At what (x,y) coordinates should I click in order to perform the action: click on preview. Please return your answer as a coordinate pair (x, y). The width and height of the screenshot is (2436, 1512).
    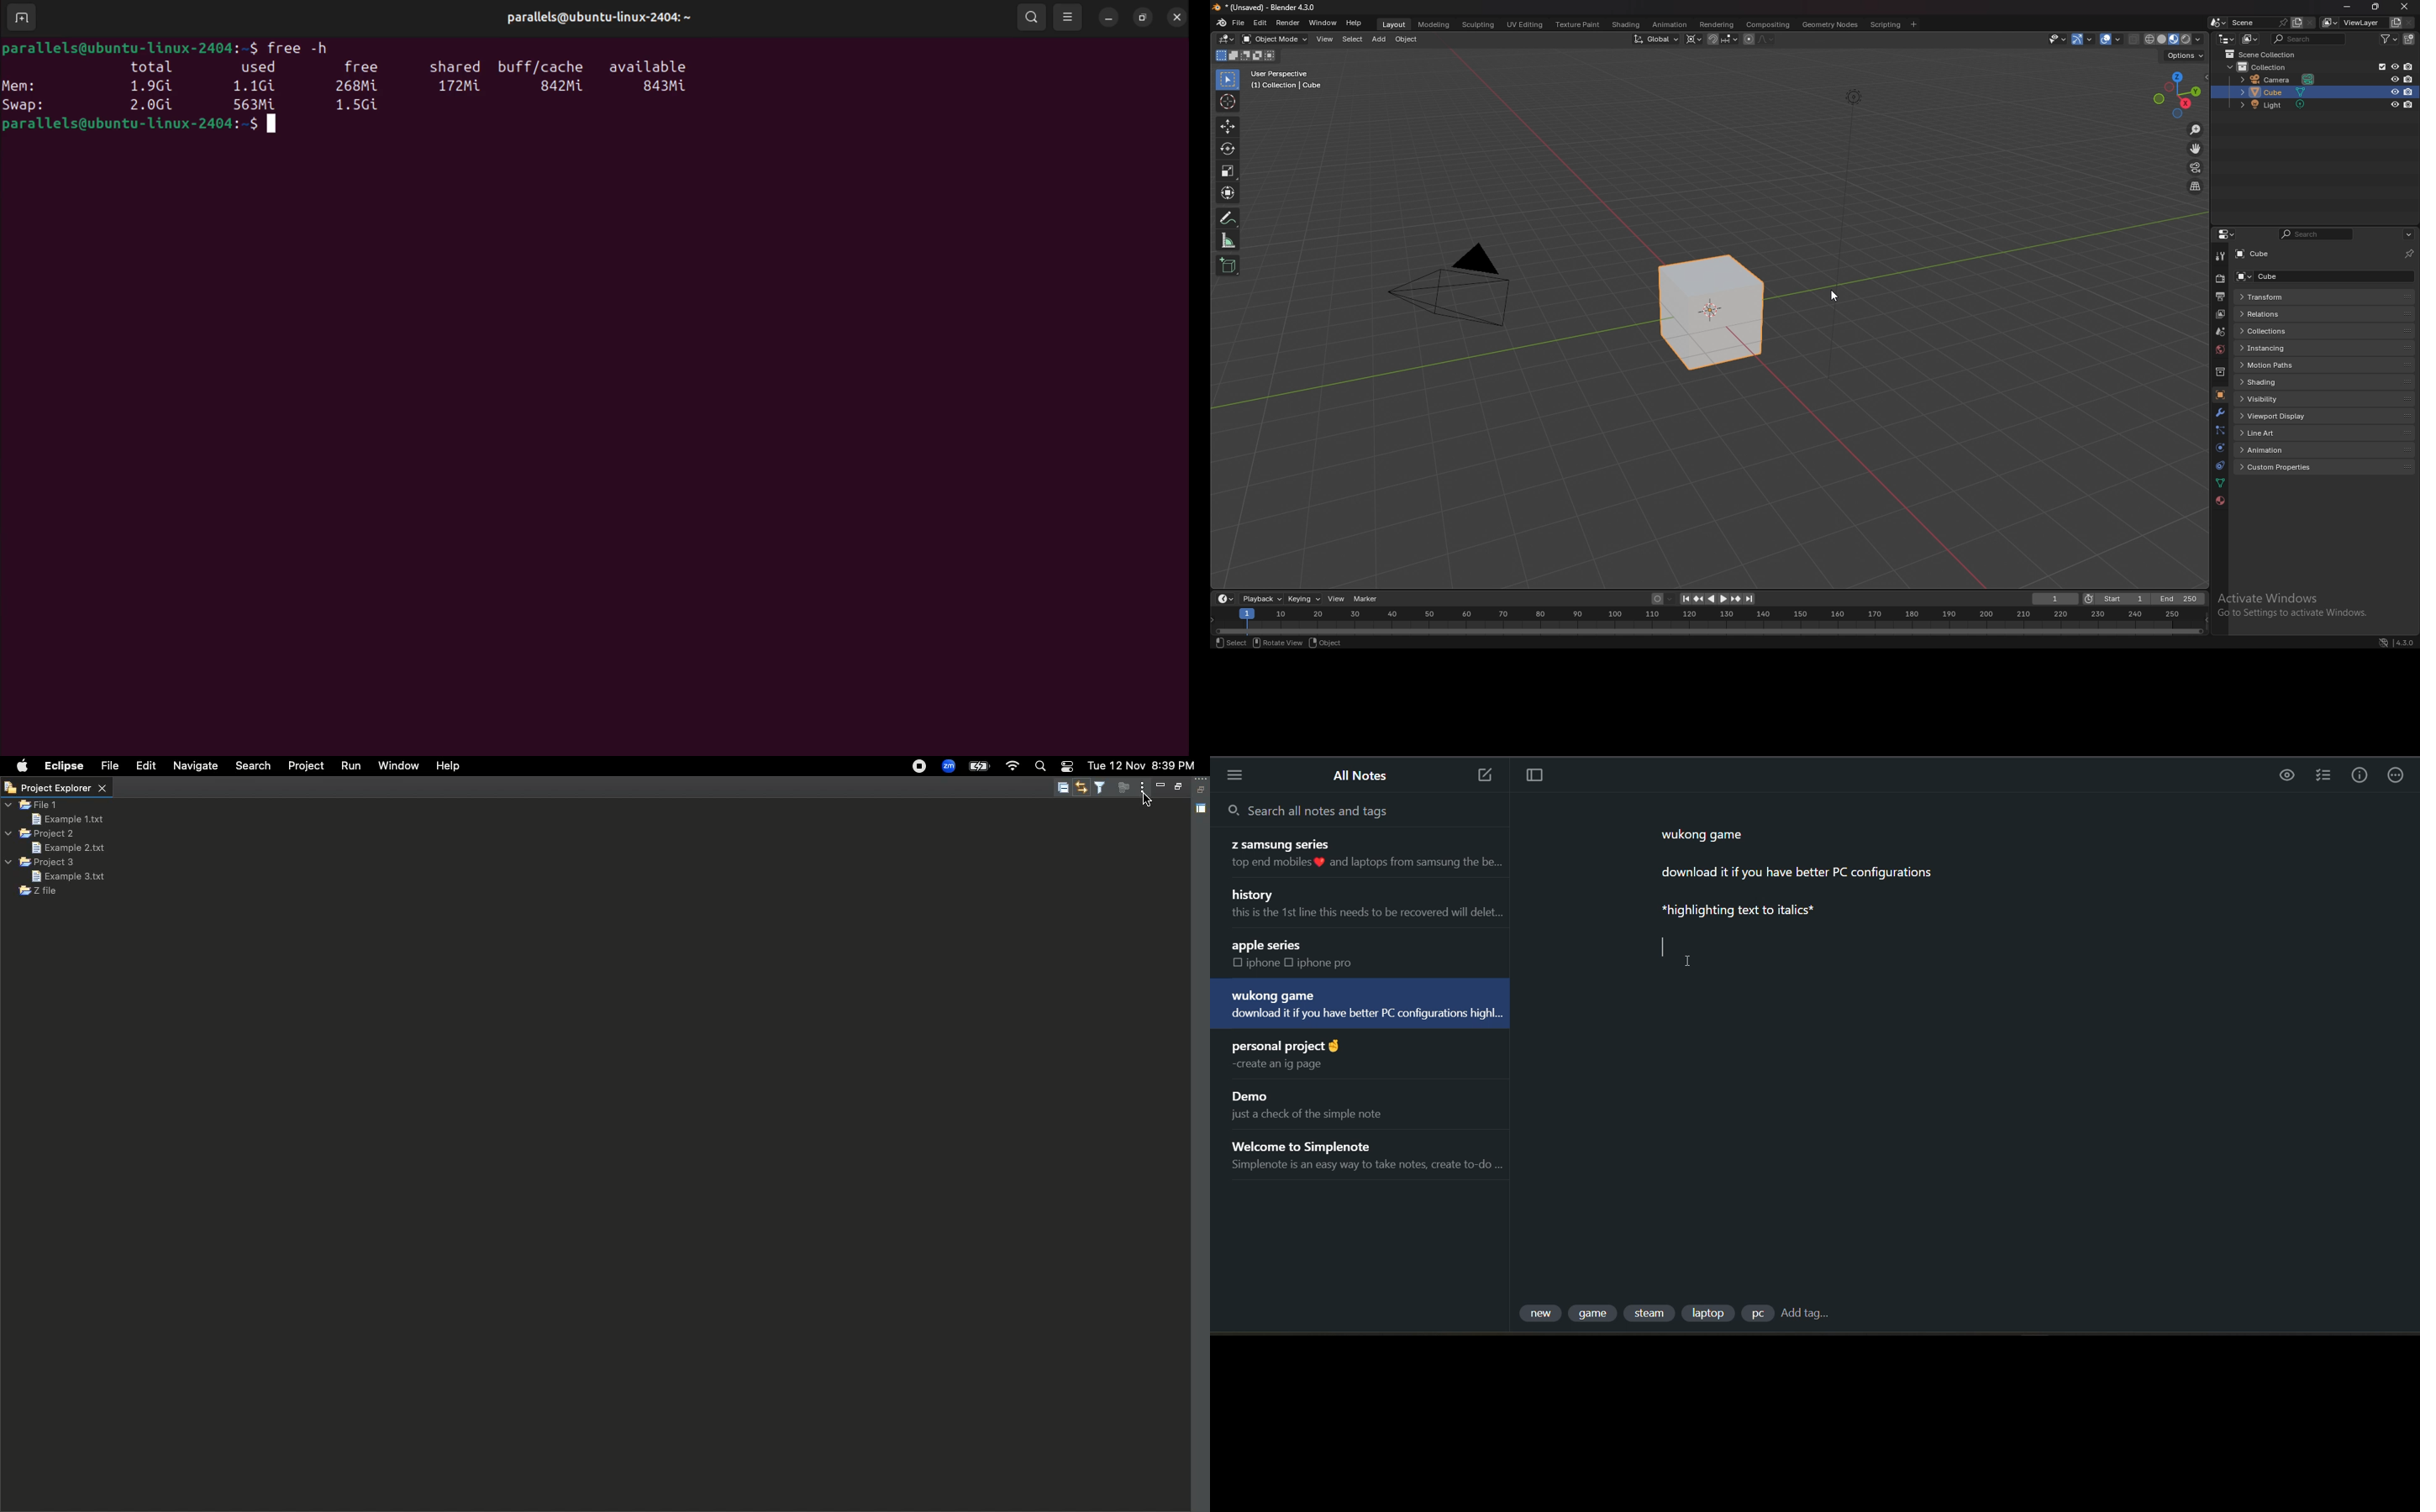
    Looking at the image, I should click on (2282, 777).